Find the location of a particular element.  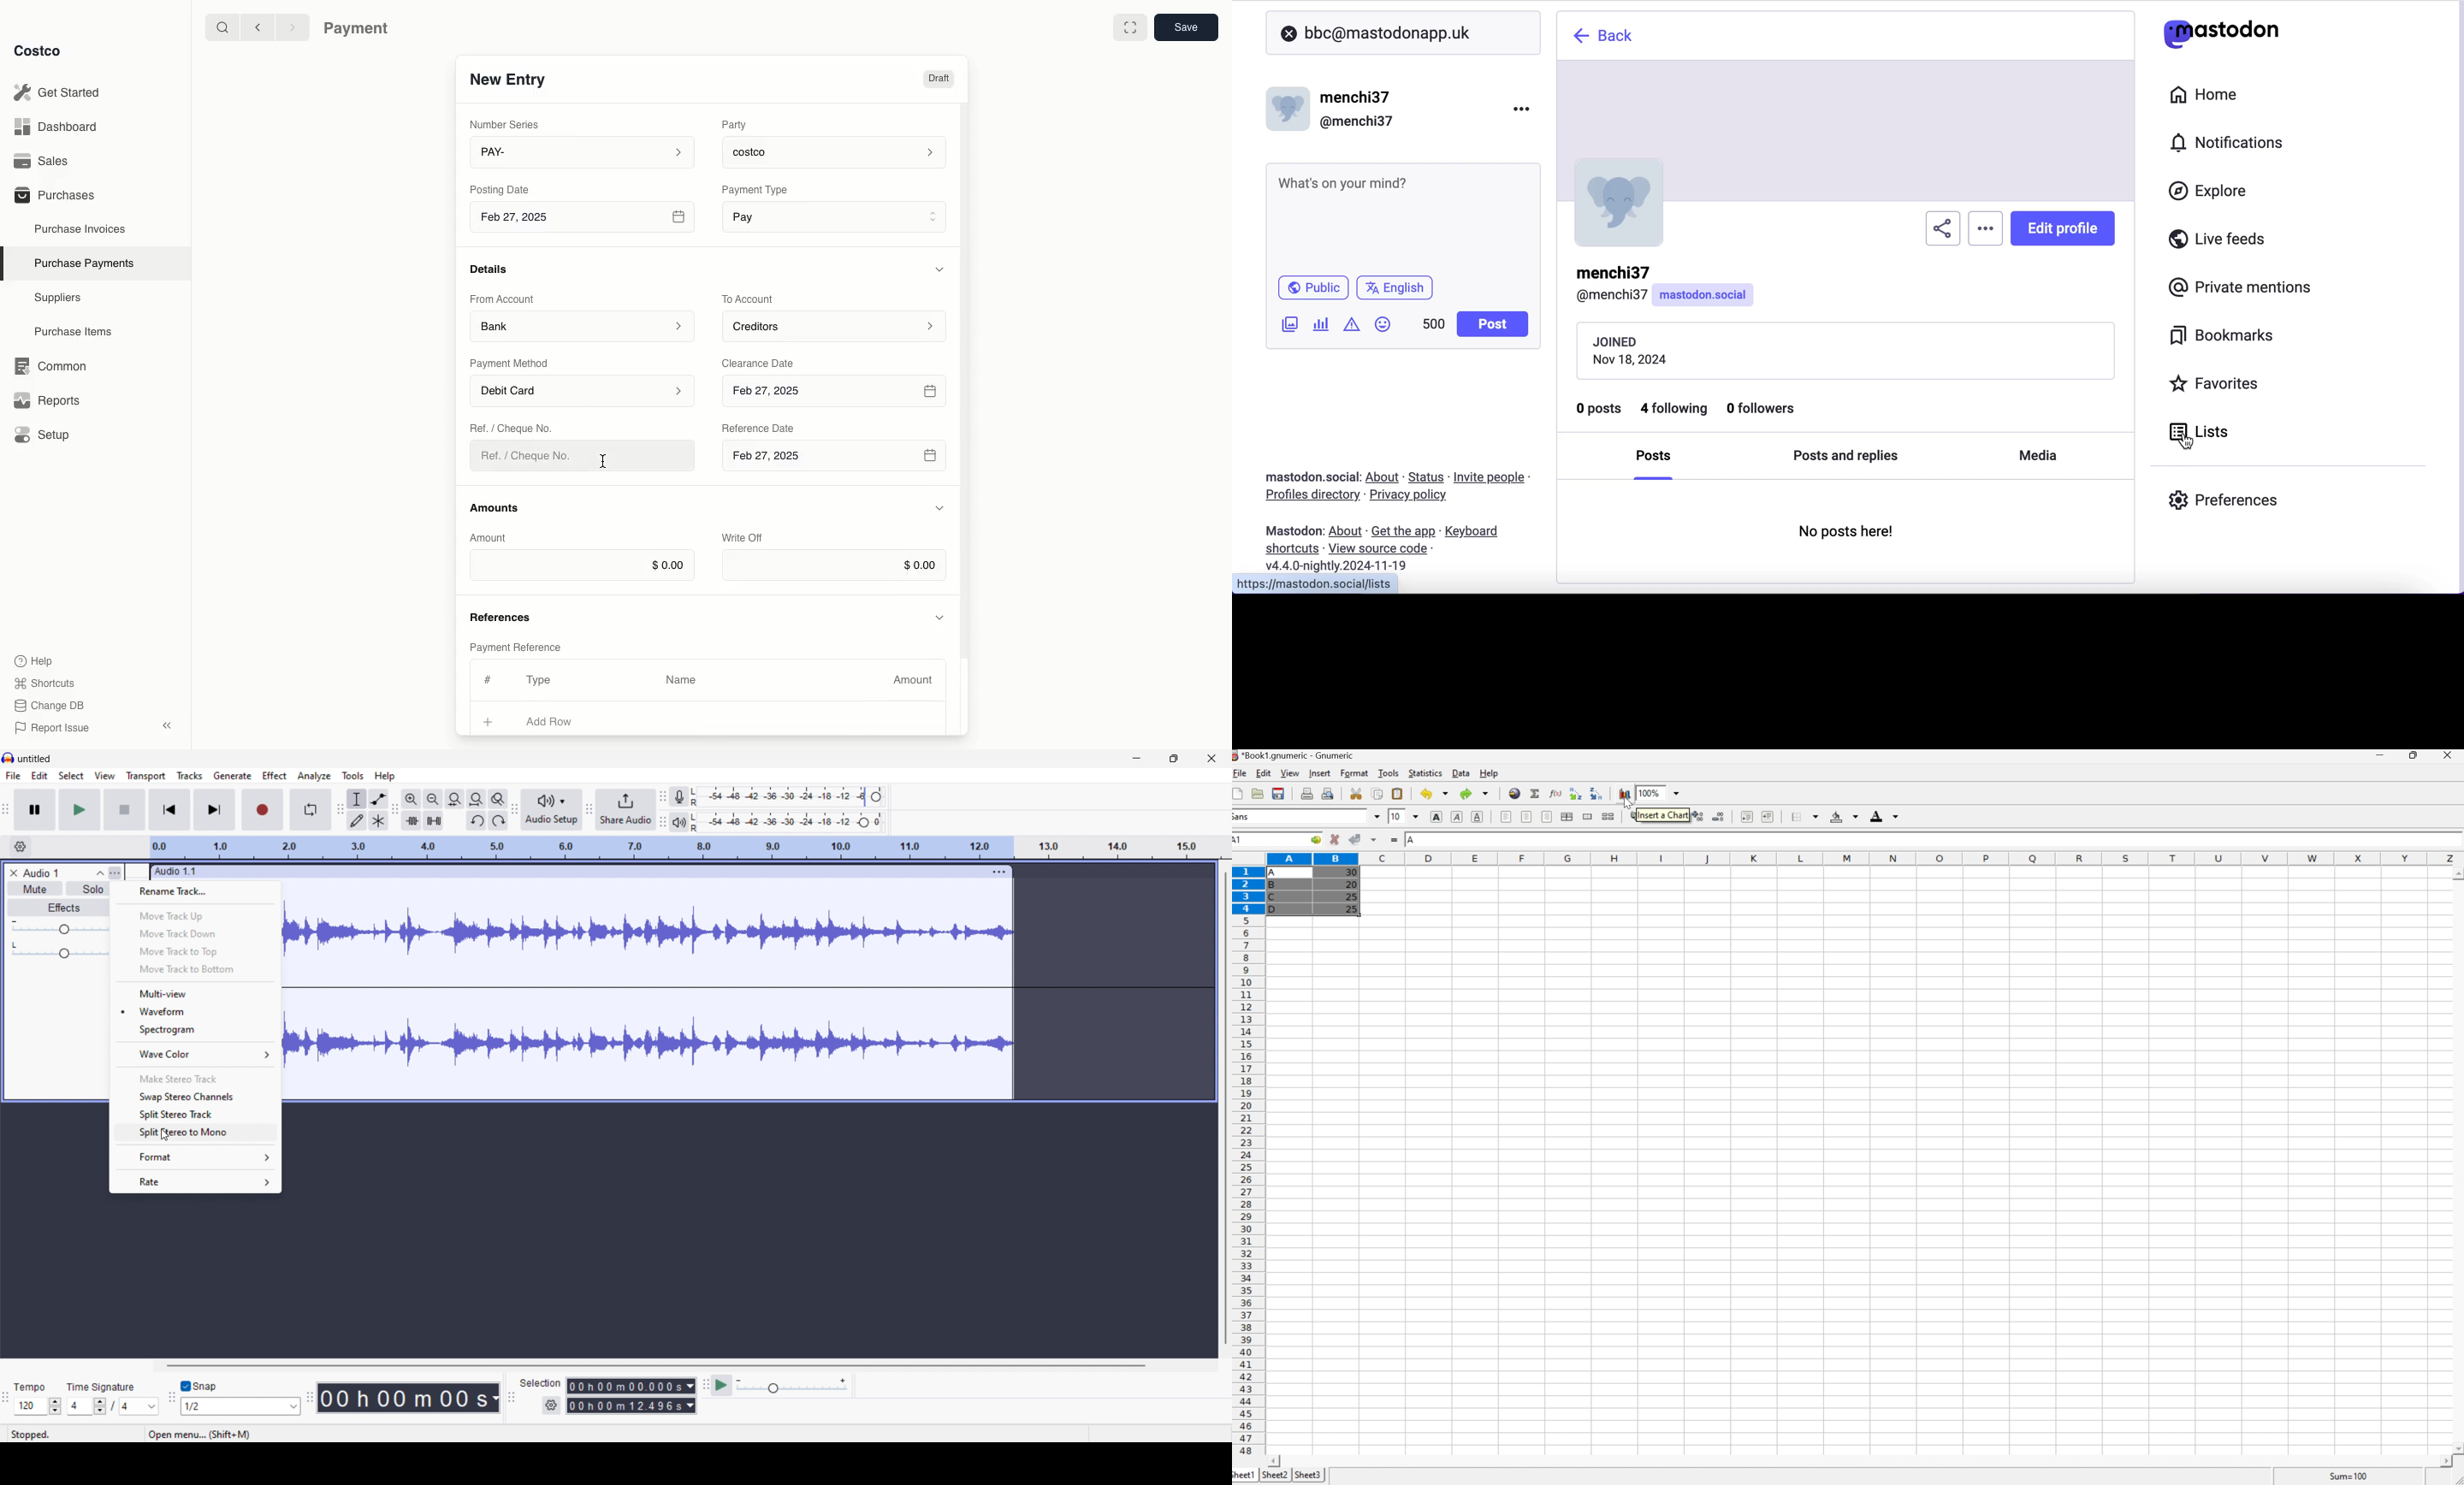

cursor is located at coordinates (606, 463).